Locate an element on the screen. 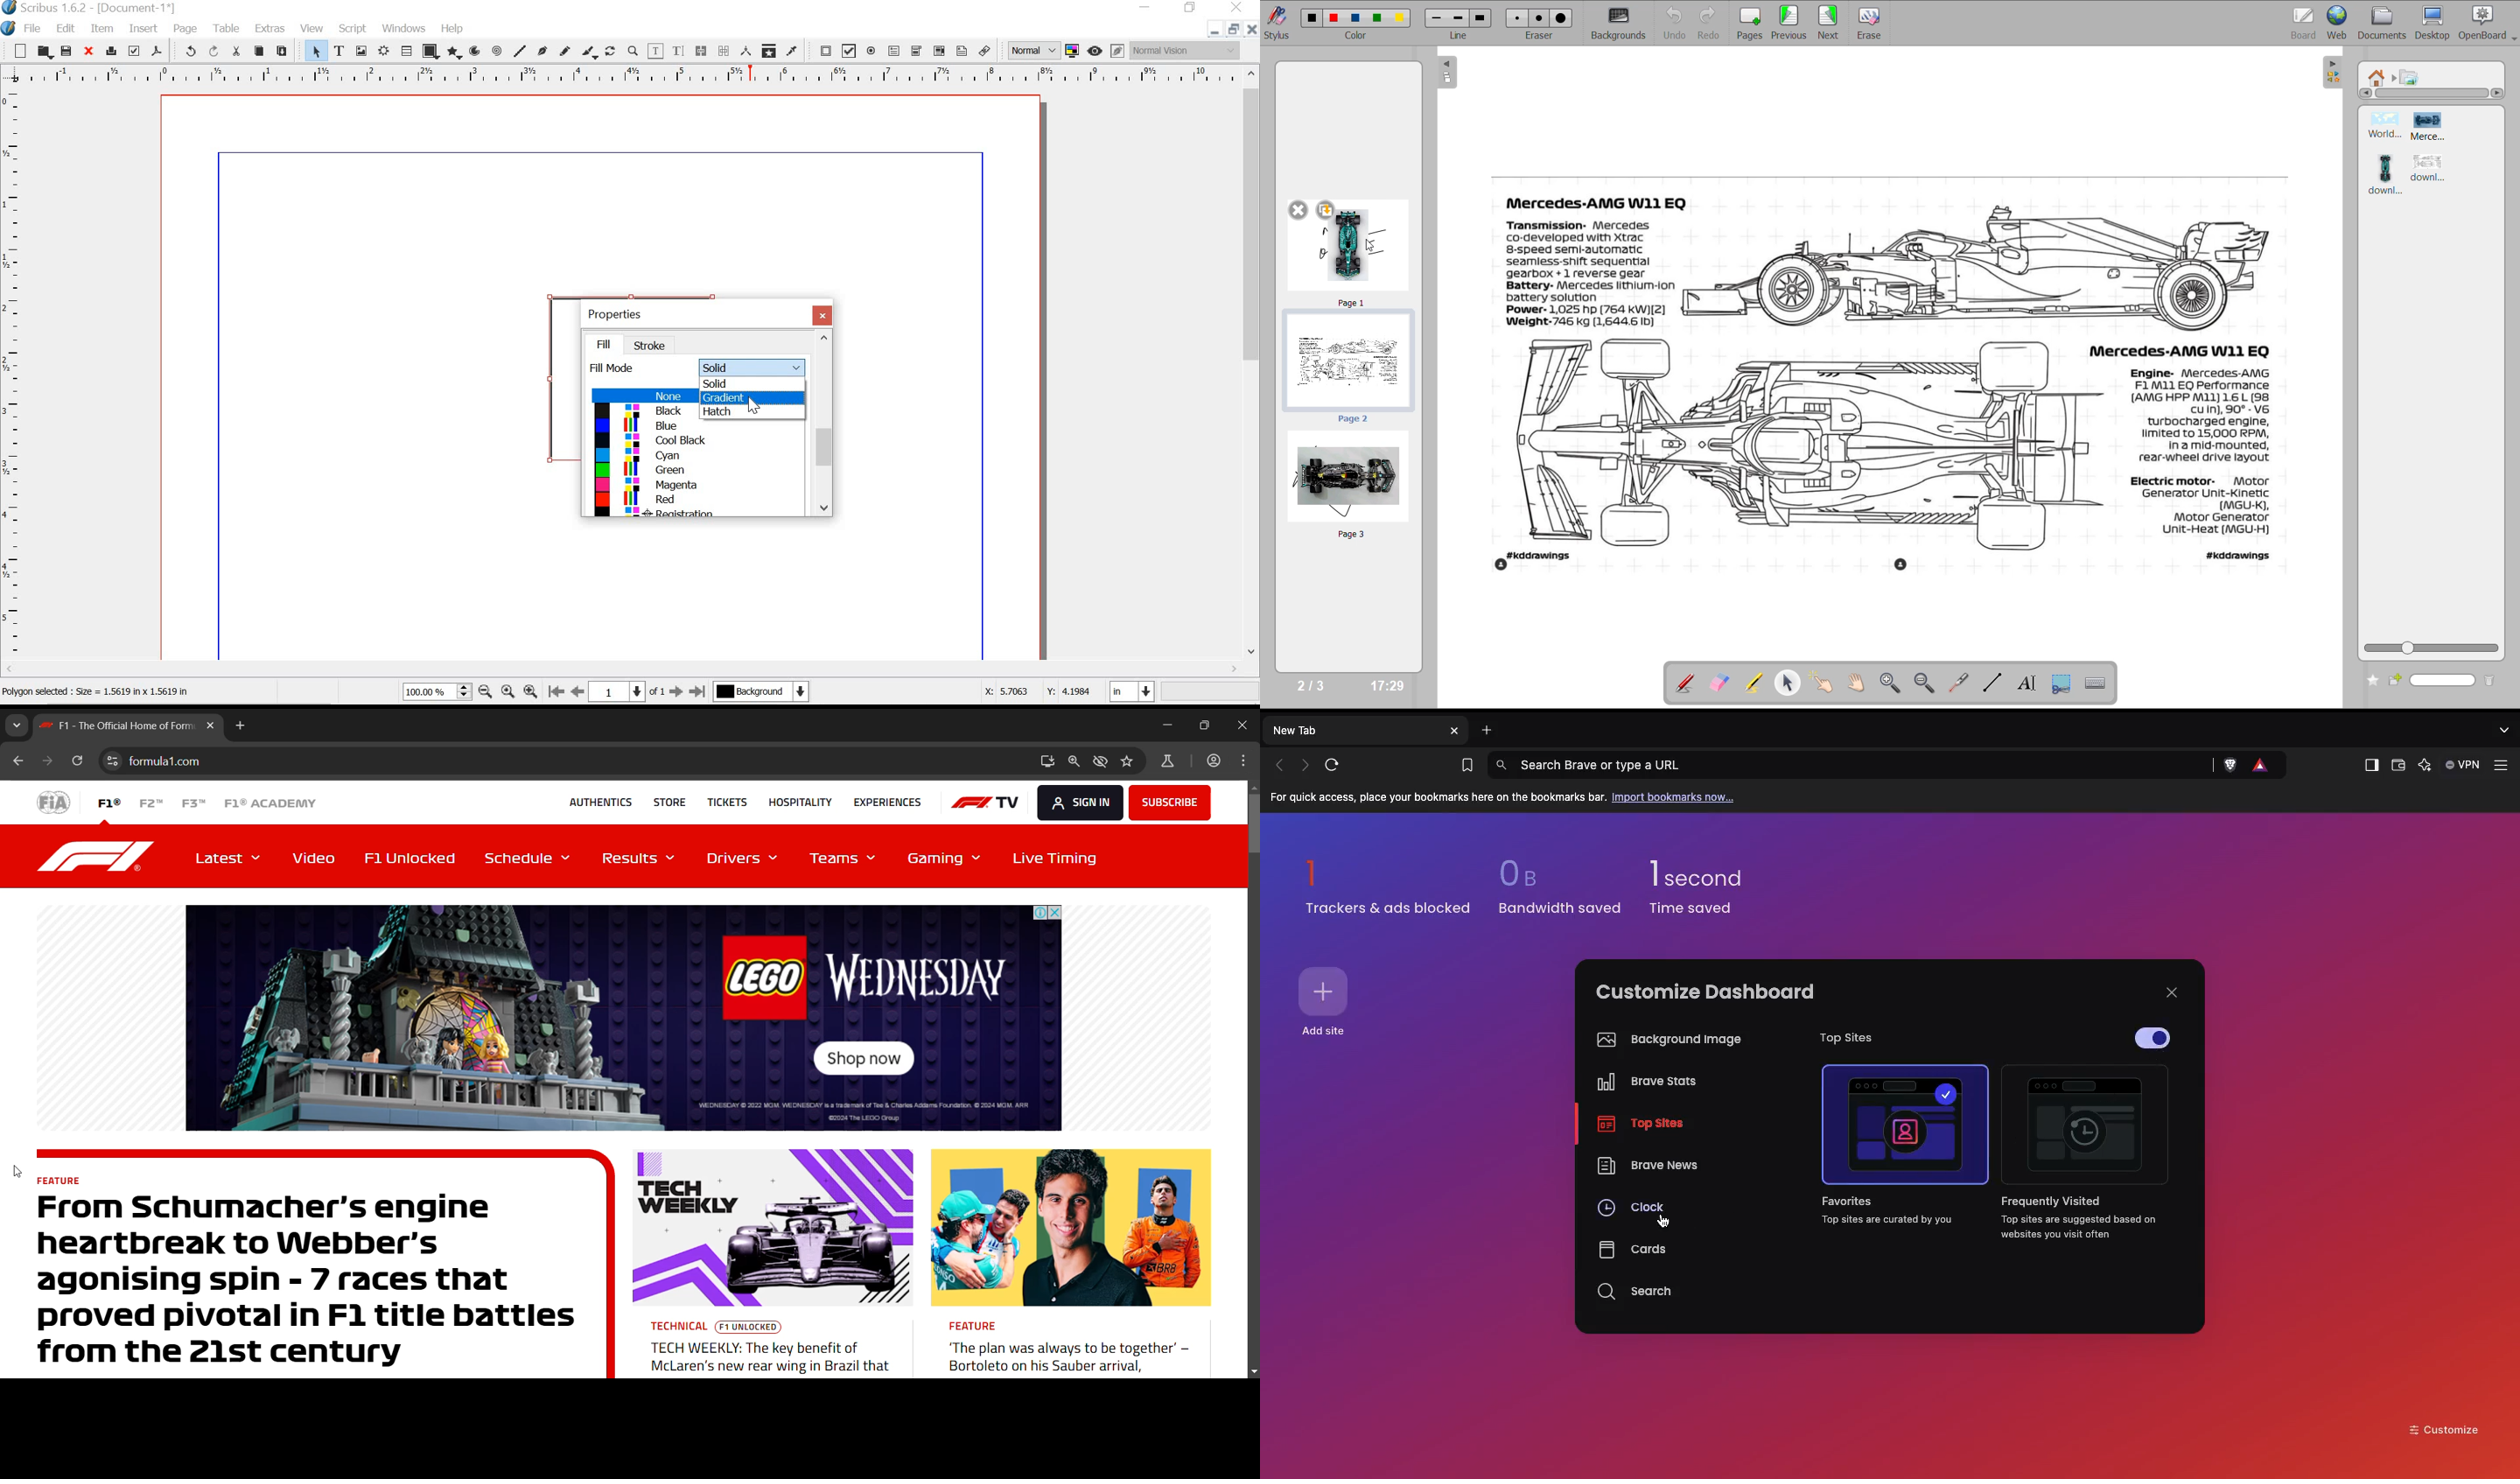 This screenshot has height=1484, width=2520. pdf combo box is located at coordinates (917, 51).